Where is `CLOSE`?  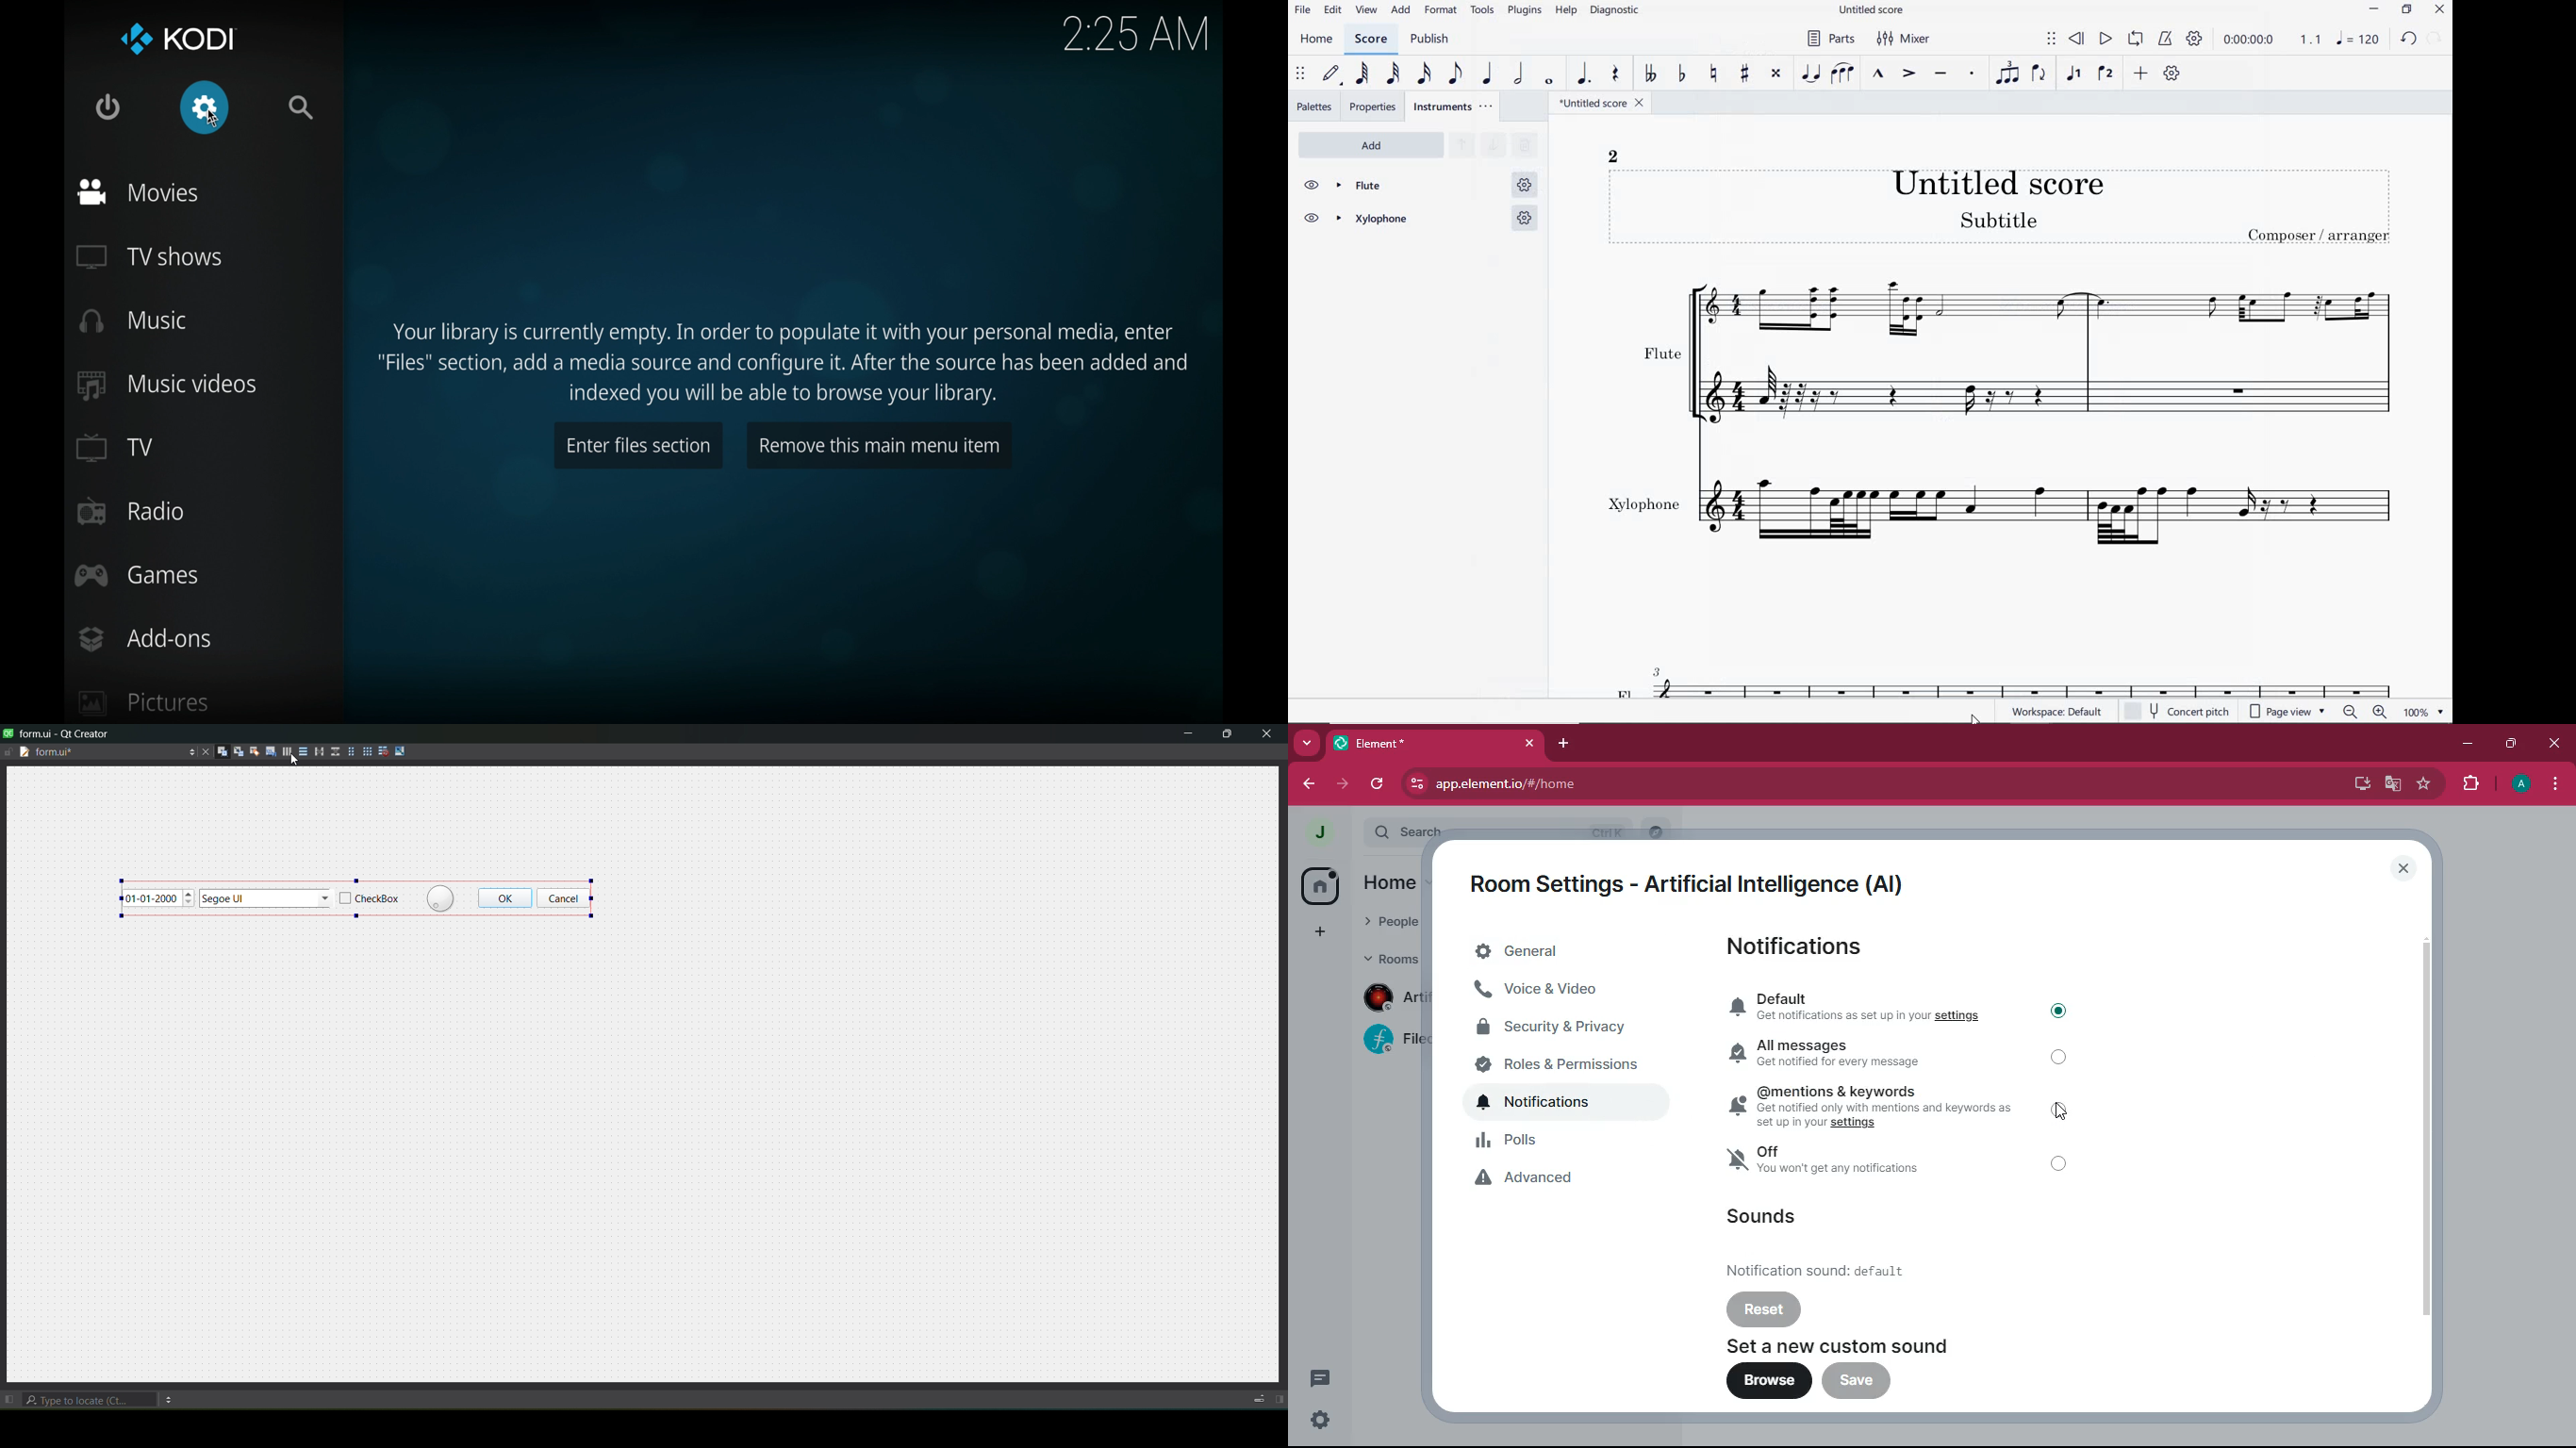
CLOSE is located at coordinates (2439, 9).